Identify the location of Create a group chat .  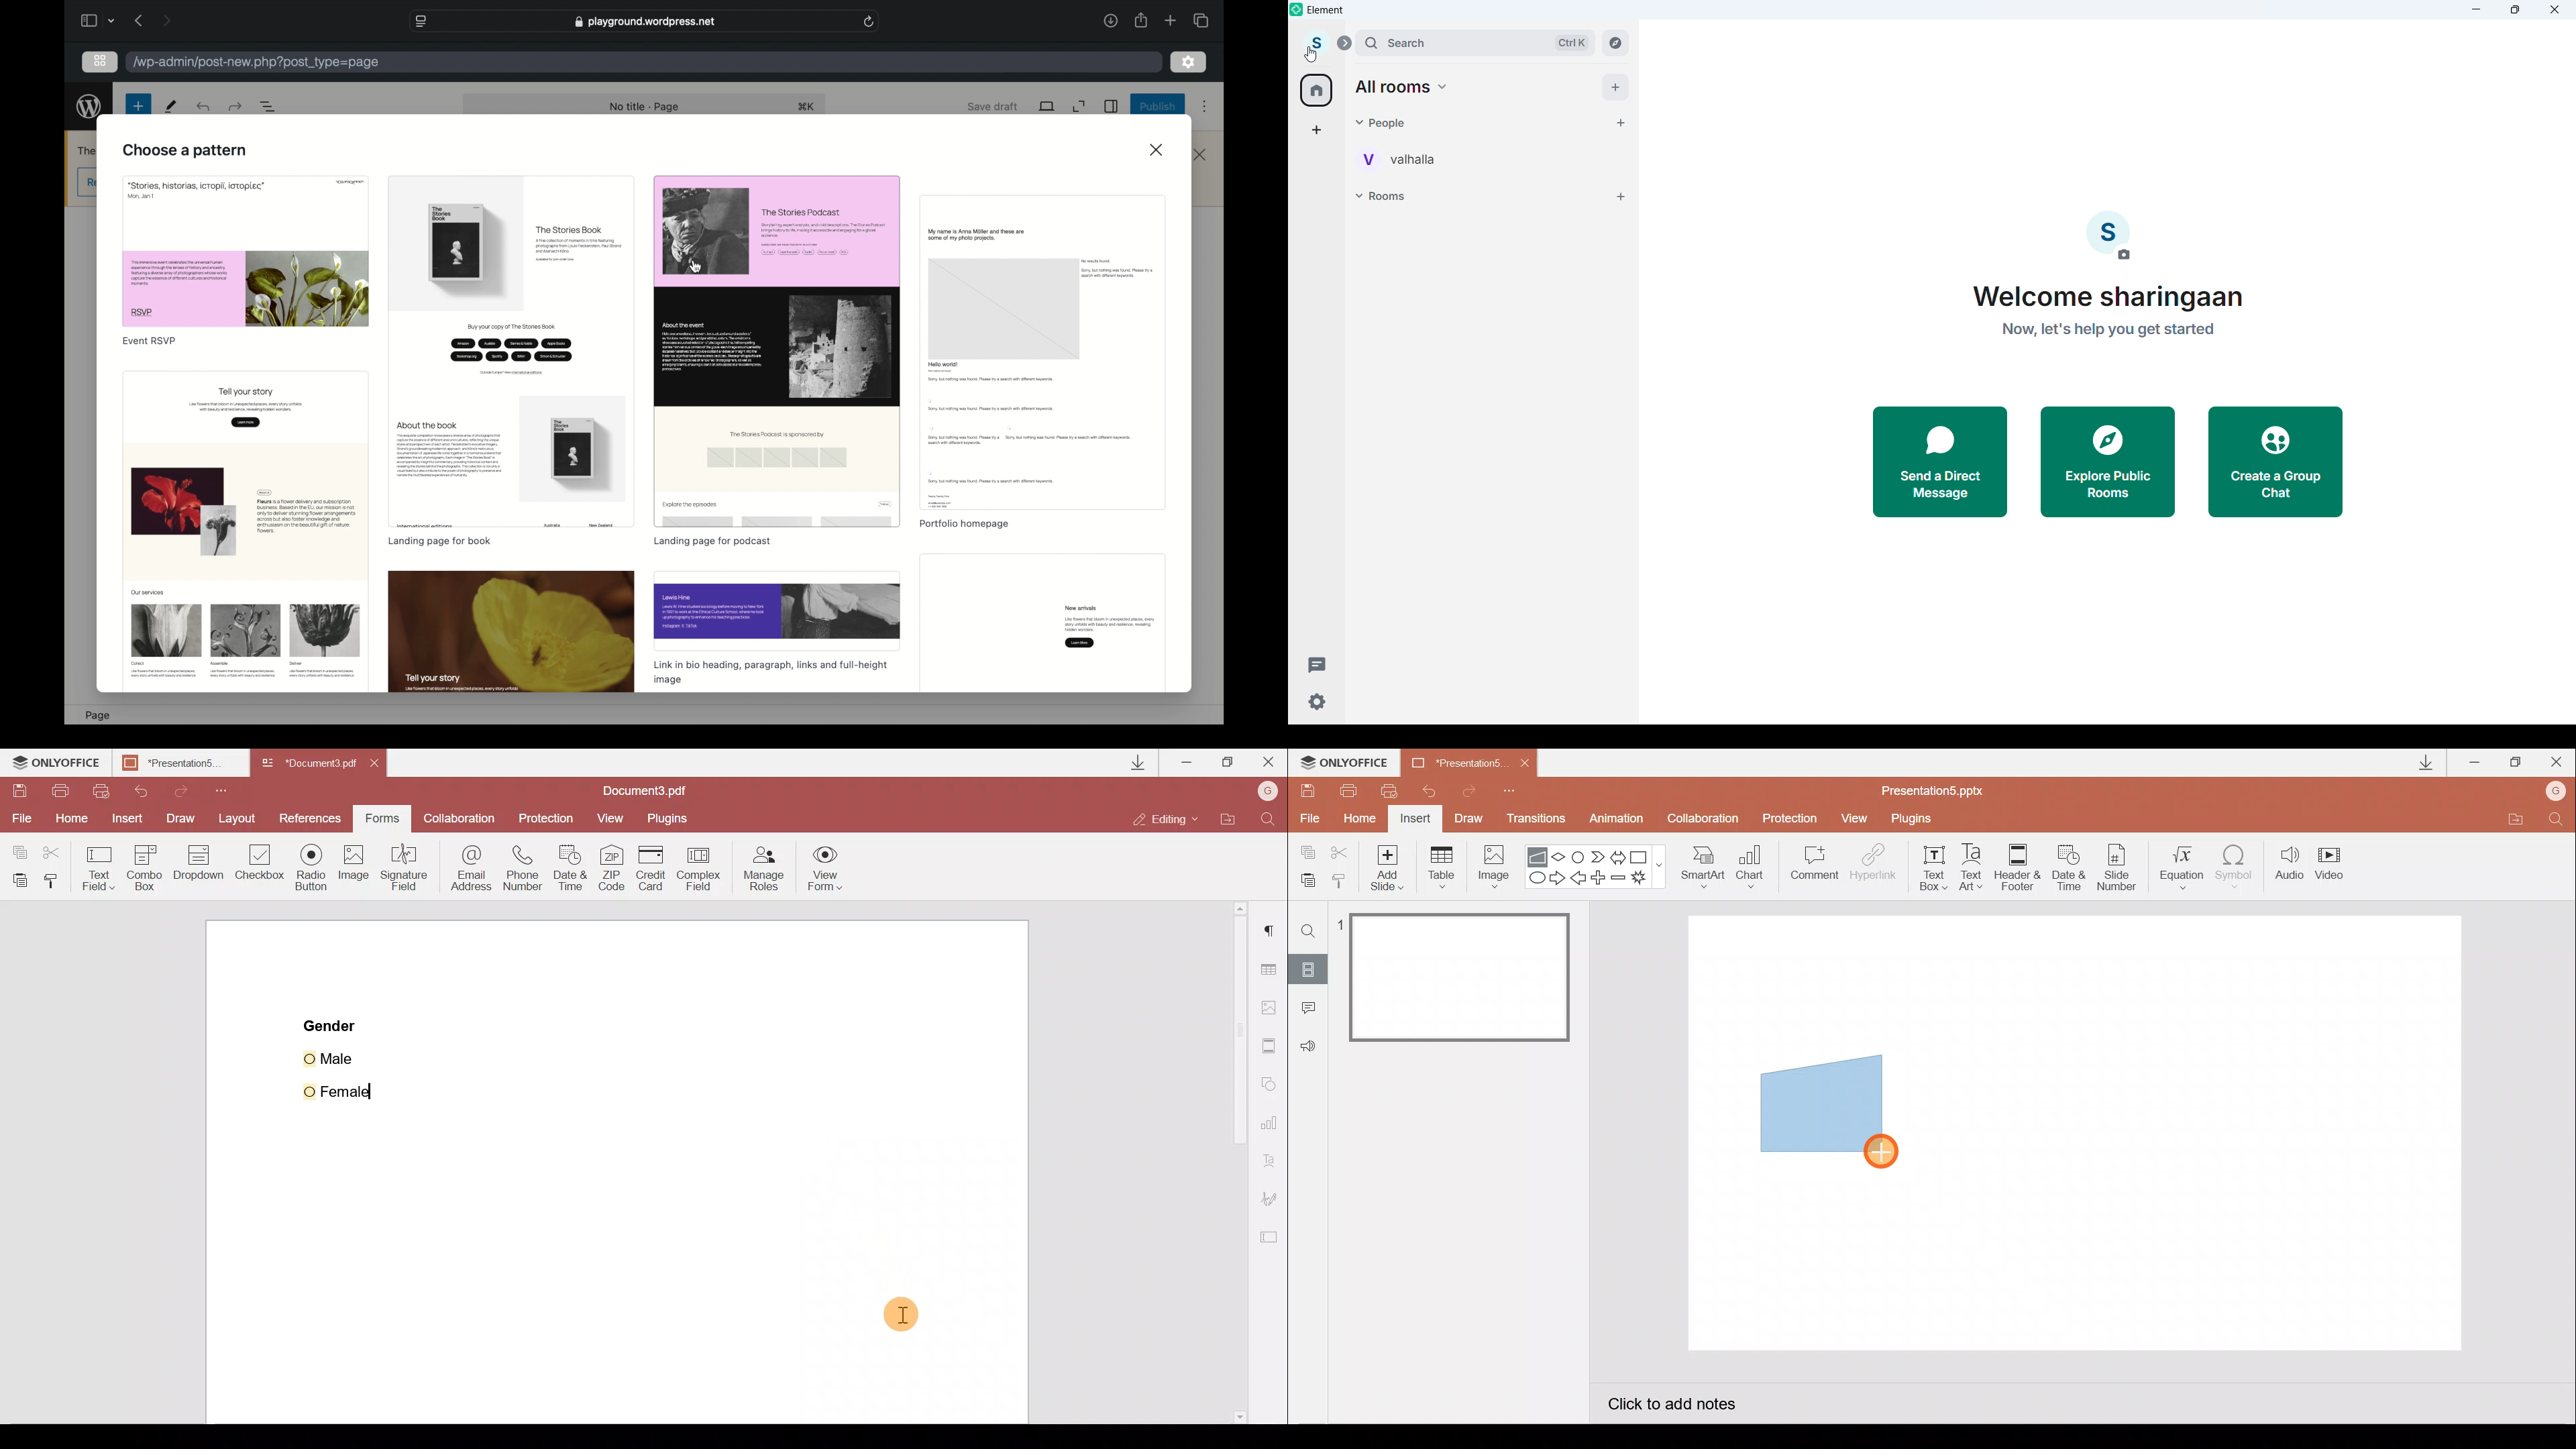
(2274, 463).